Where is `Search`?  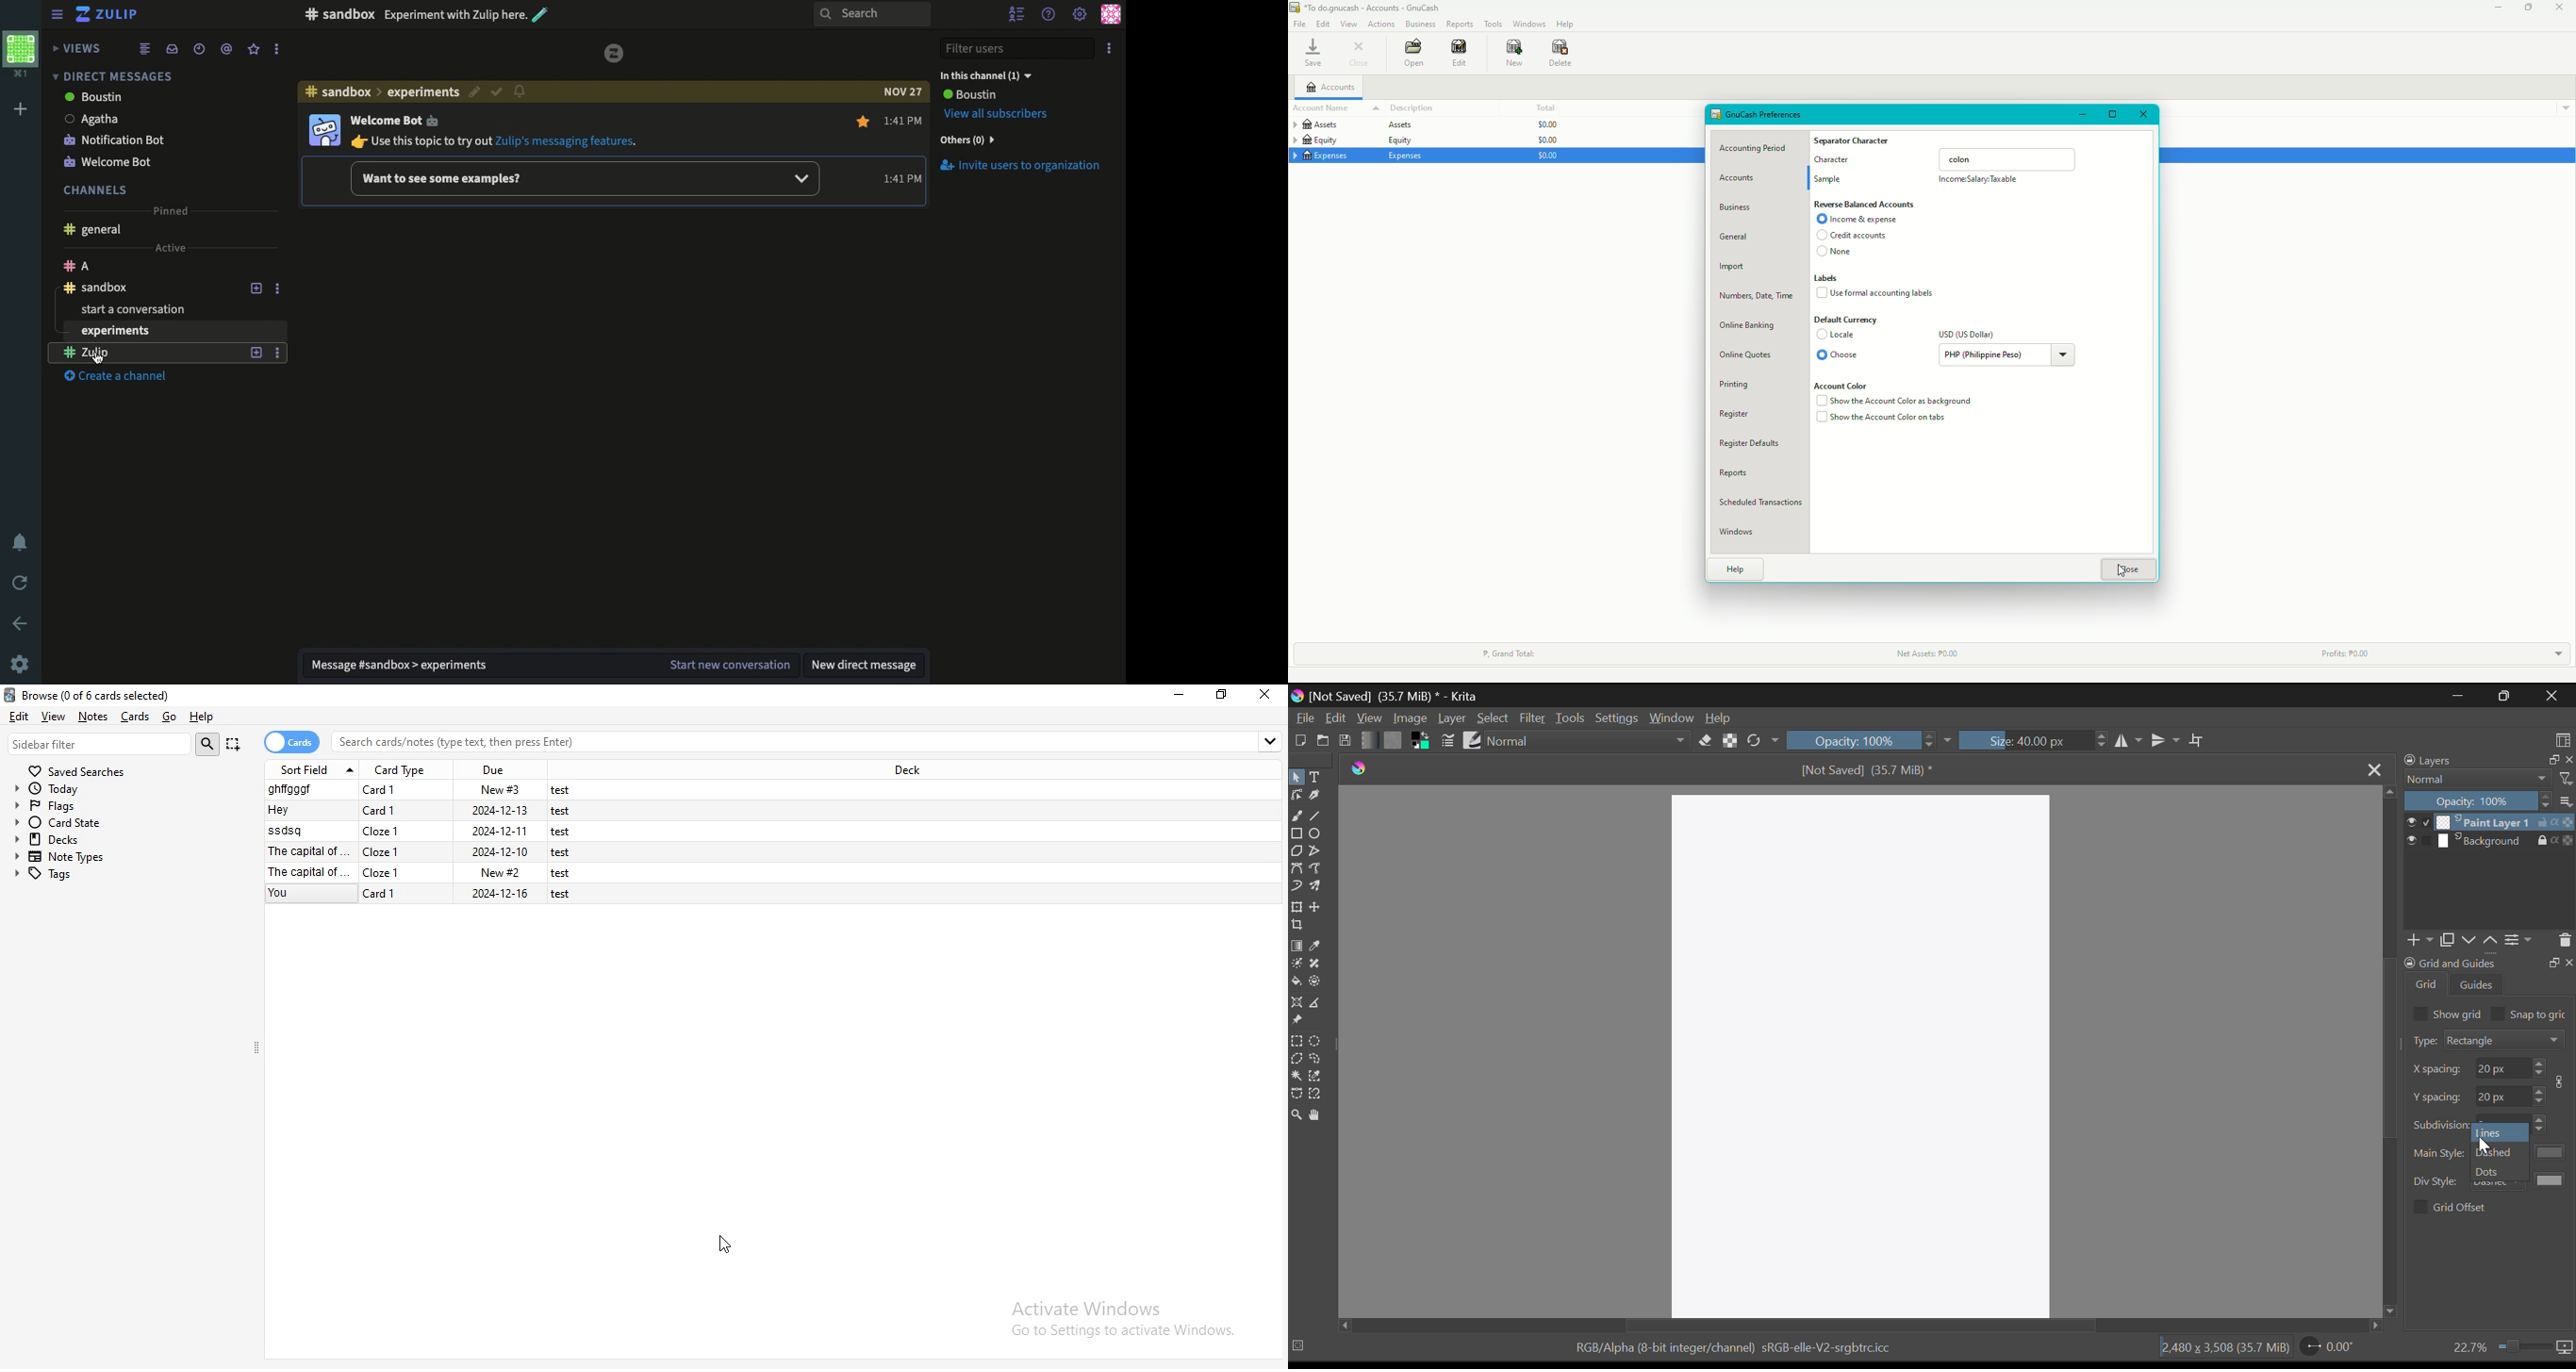
Search is located at coordinates (871, 15).